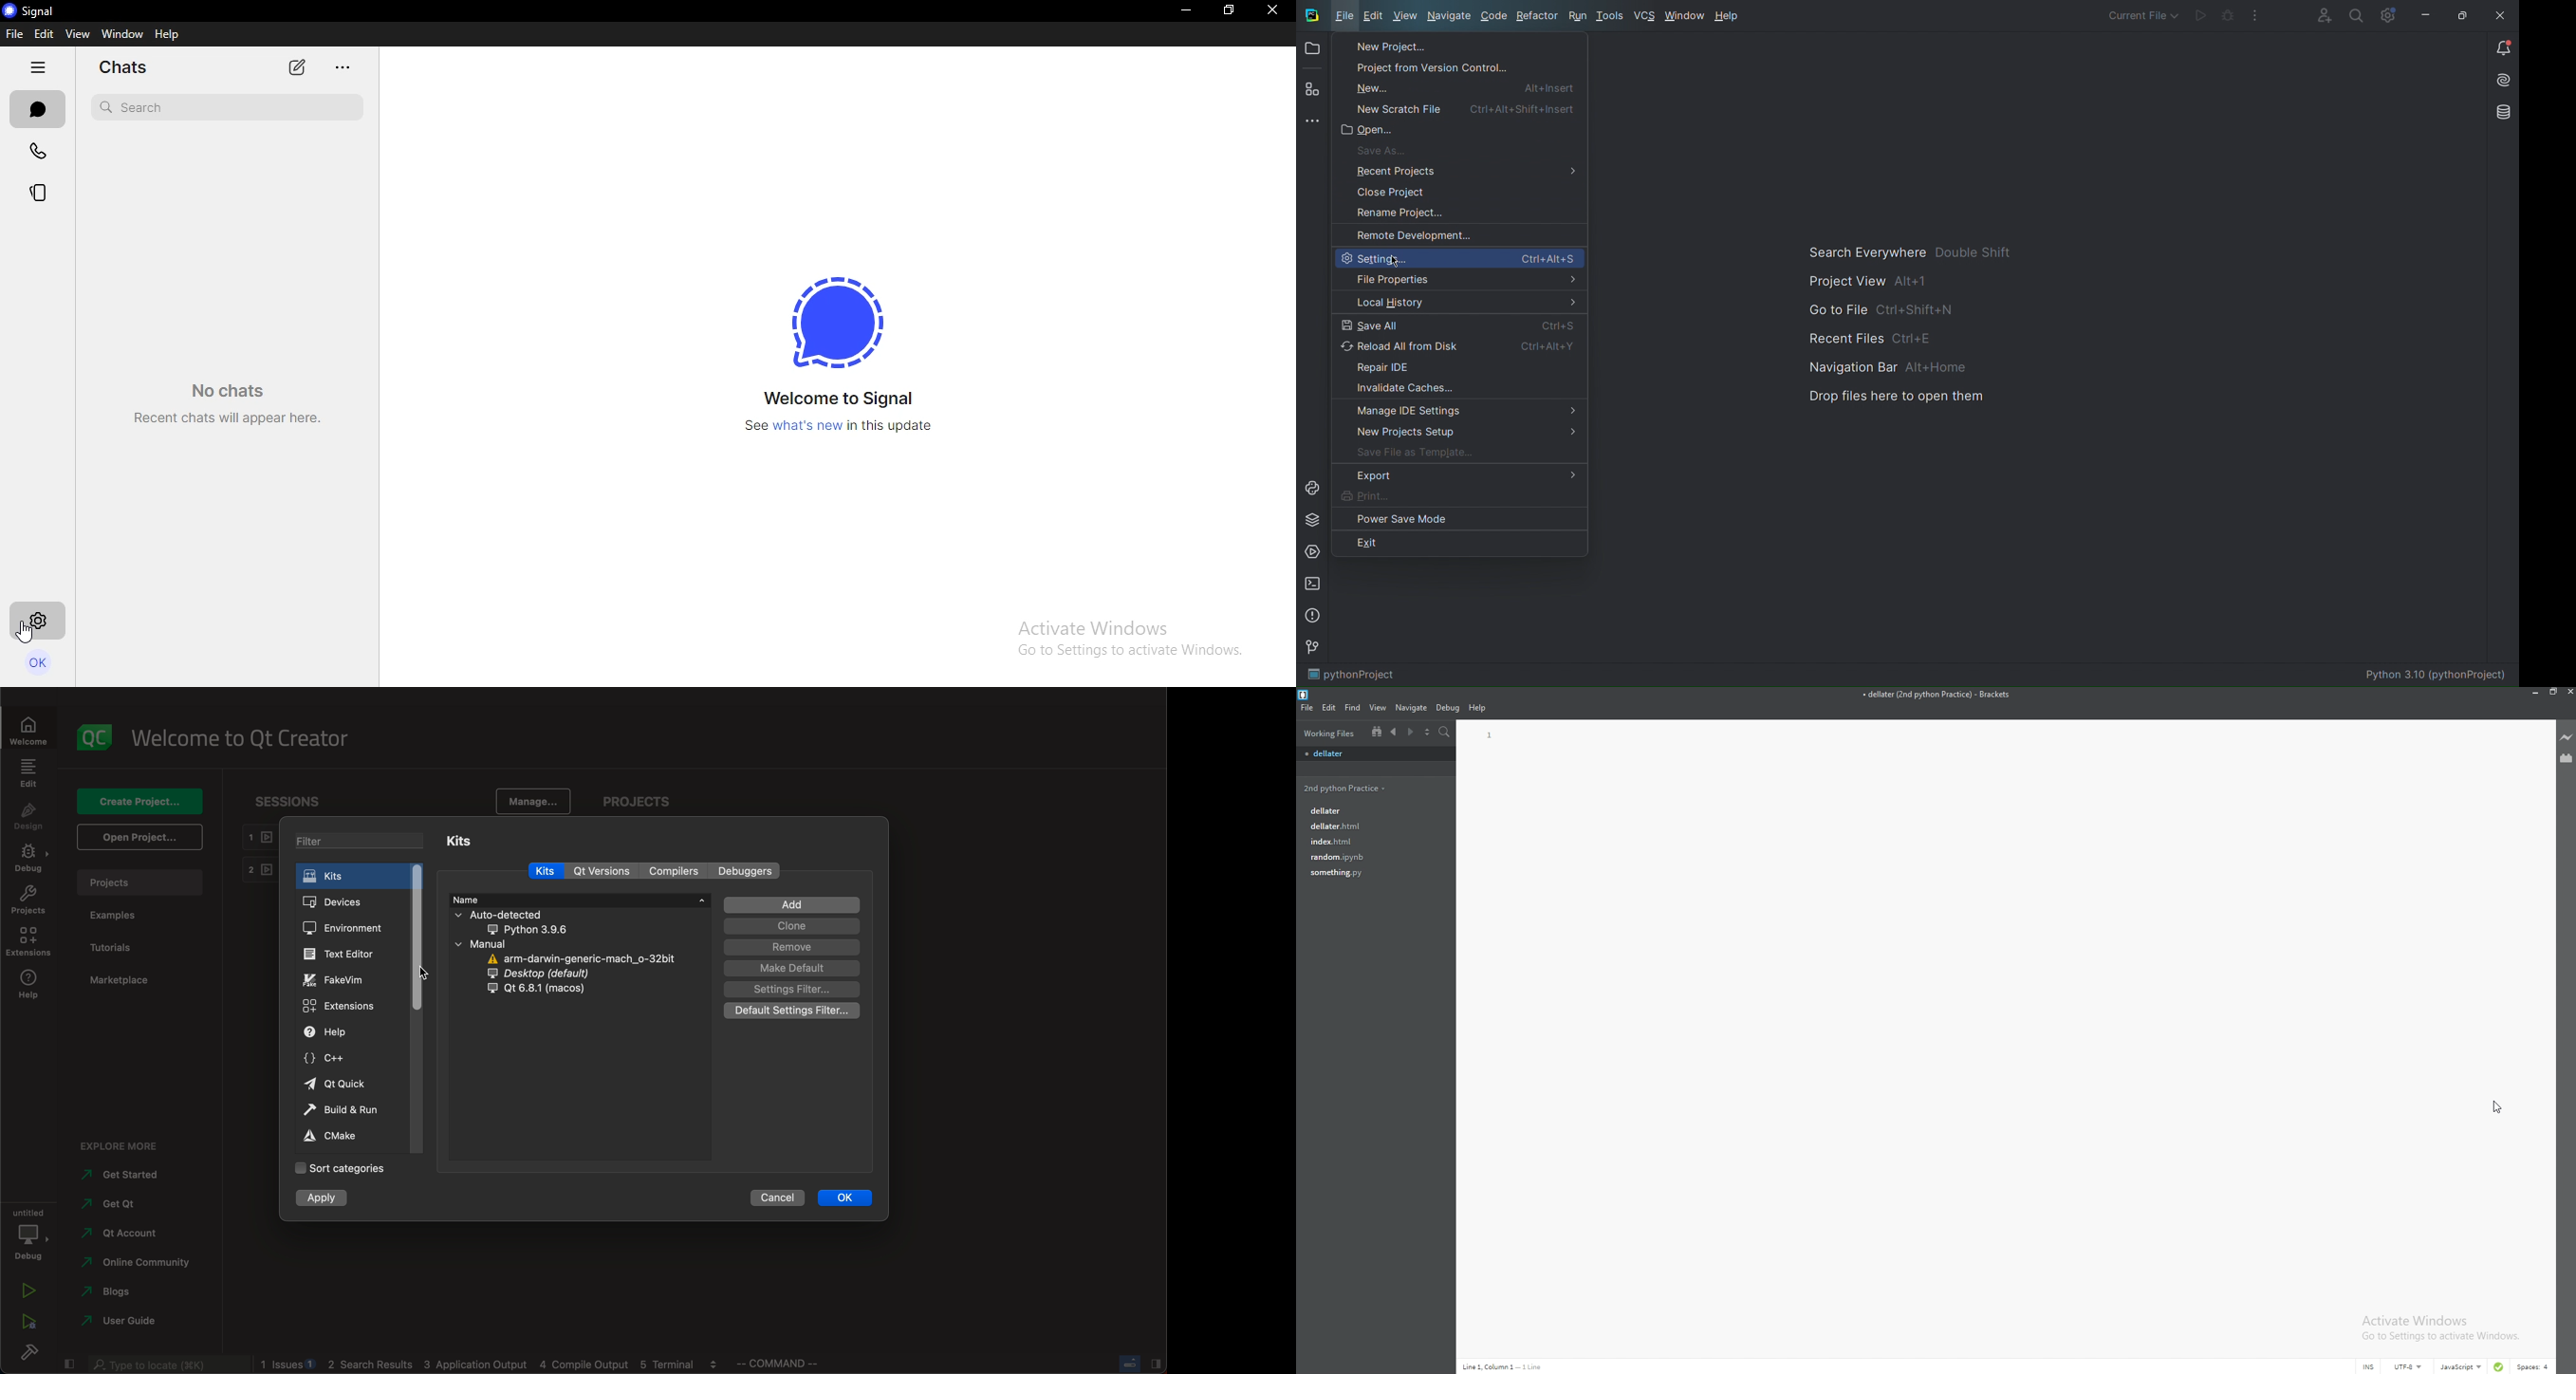  I want to click on Maximize, so click(2460, 15).